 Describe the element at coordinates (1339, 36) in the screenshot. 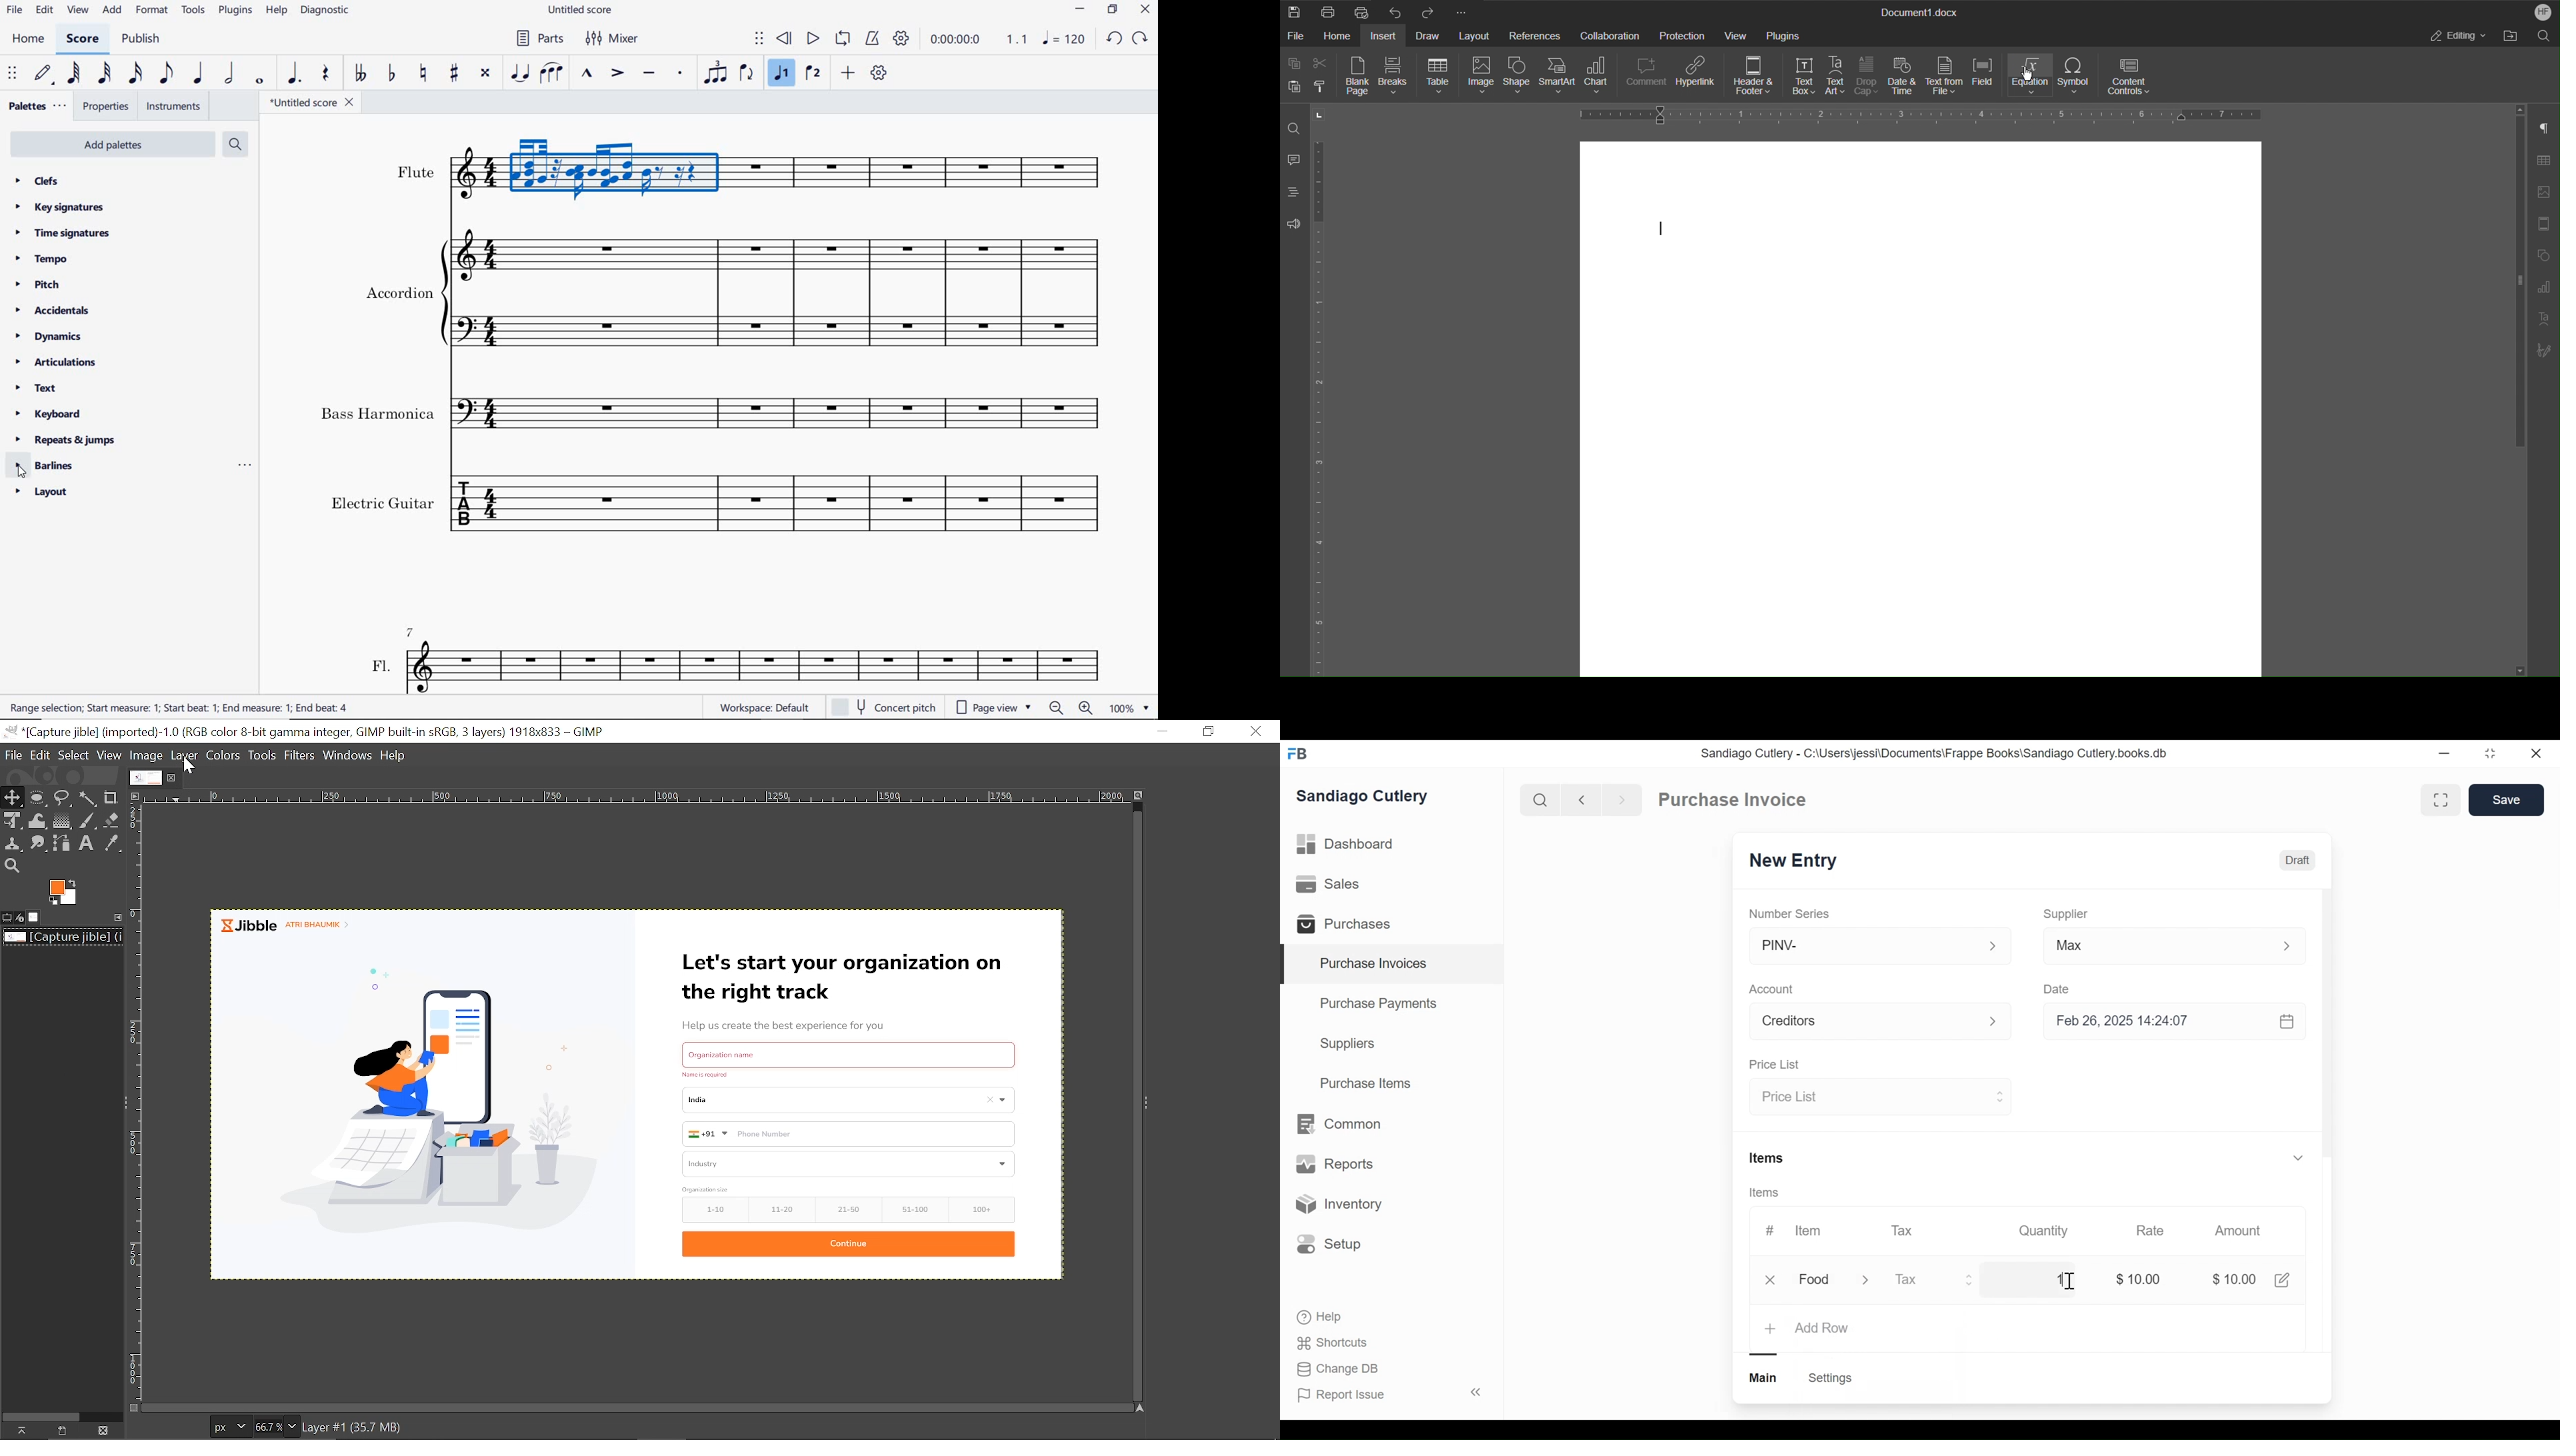

I see `Home` at that location.